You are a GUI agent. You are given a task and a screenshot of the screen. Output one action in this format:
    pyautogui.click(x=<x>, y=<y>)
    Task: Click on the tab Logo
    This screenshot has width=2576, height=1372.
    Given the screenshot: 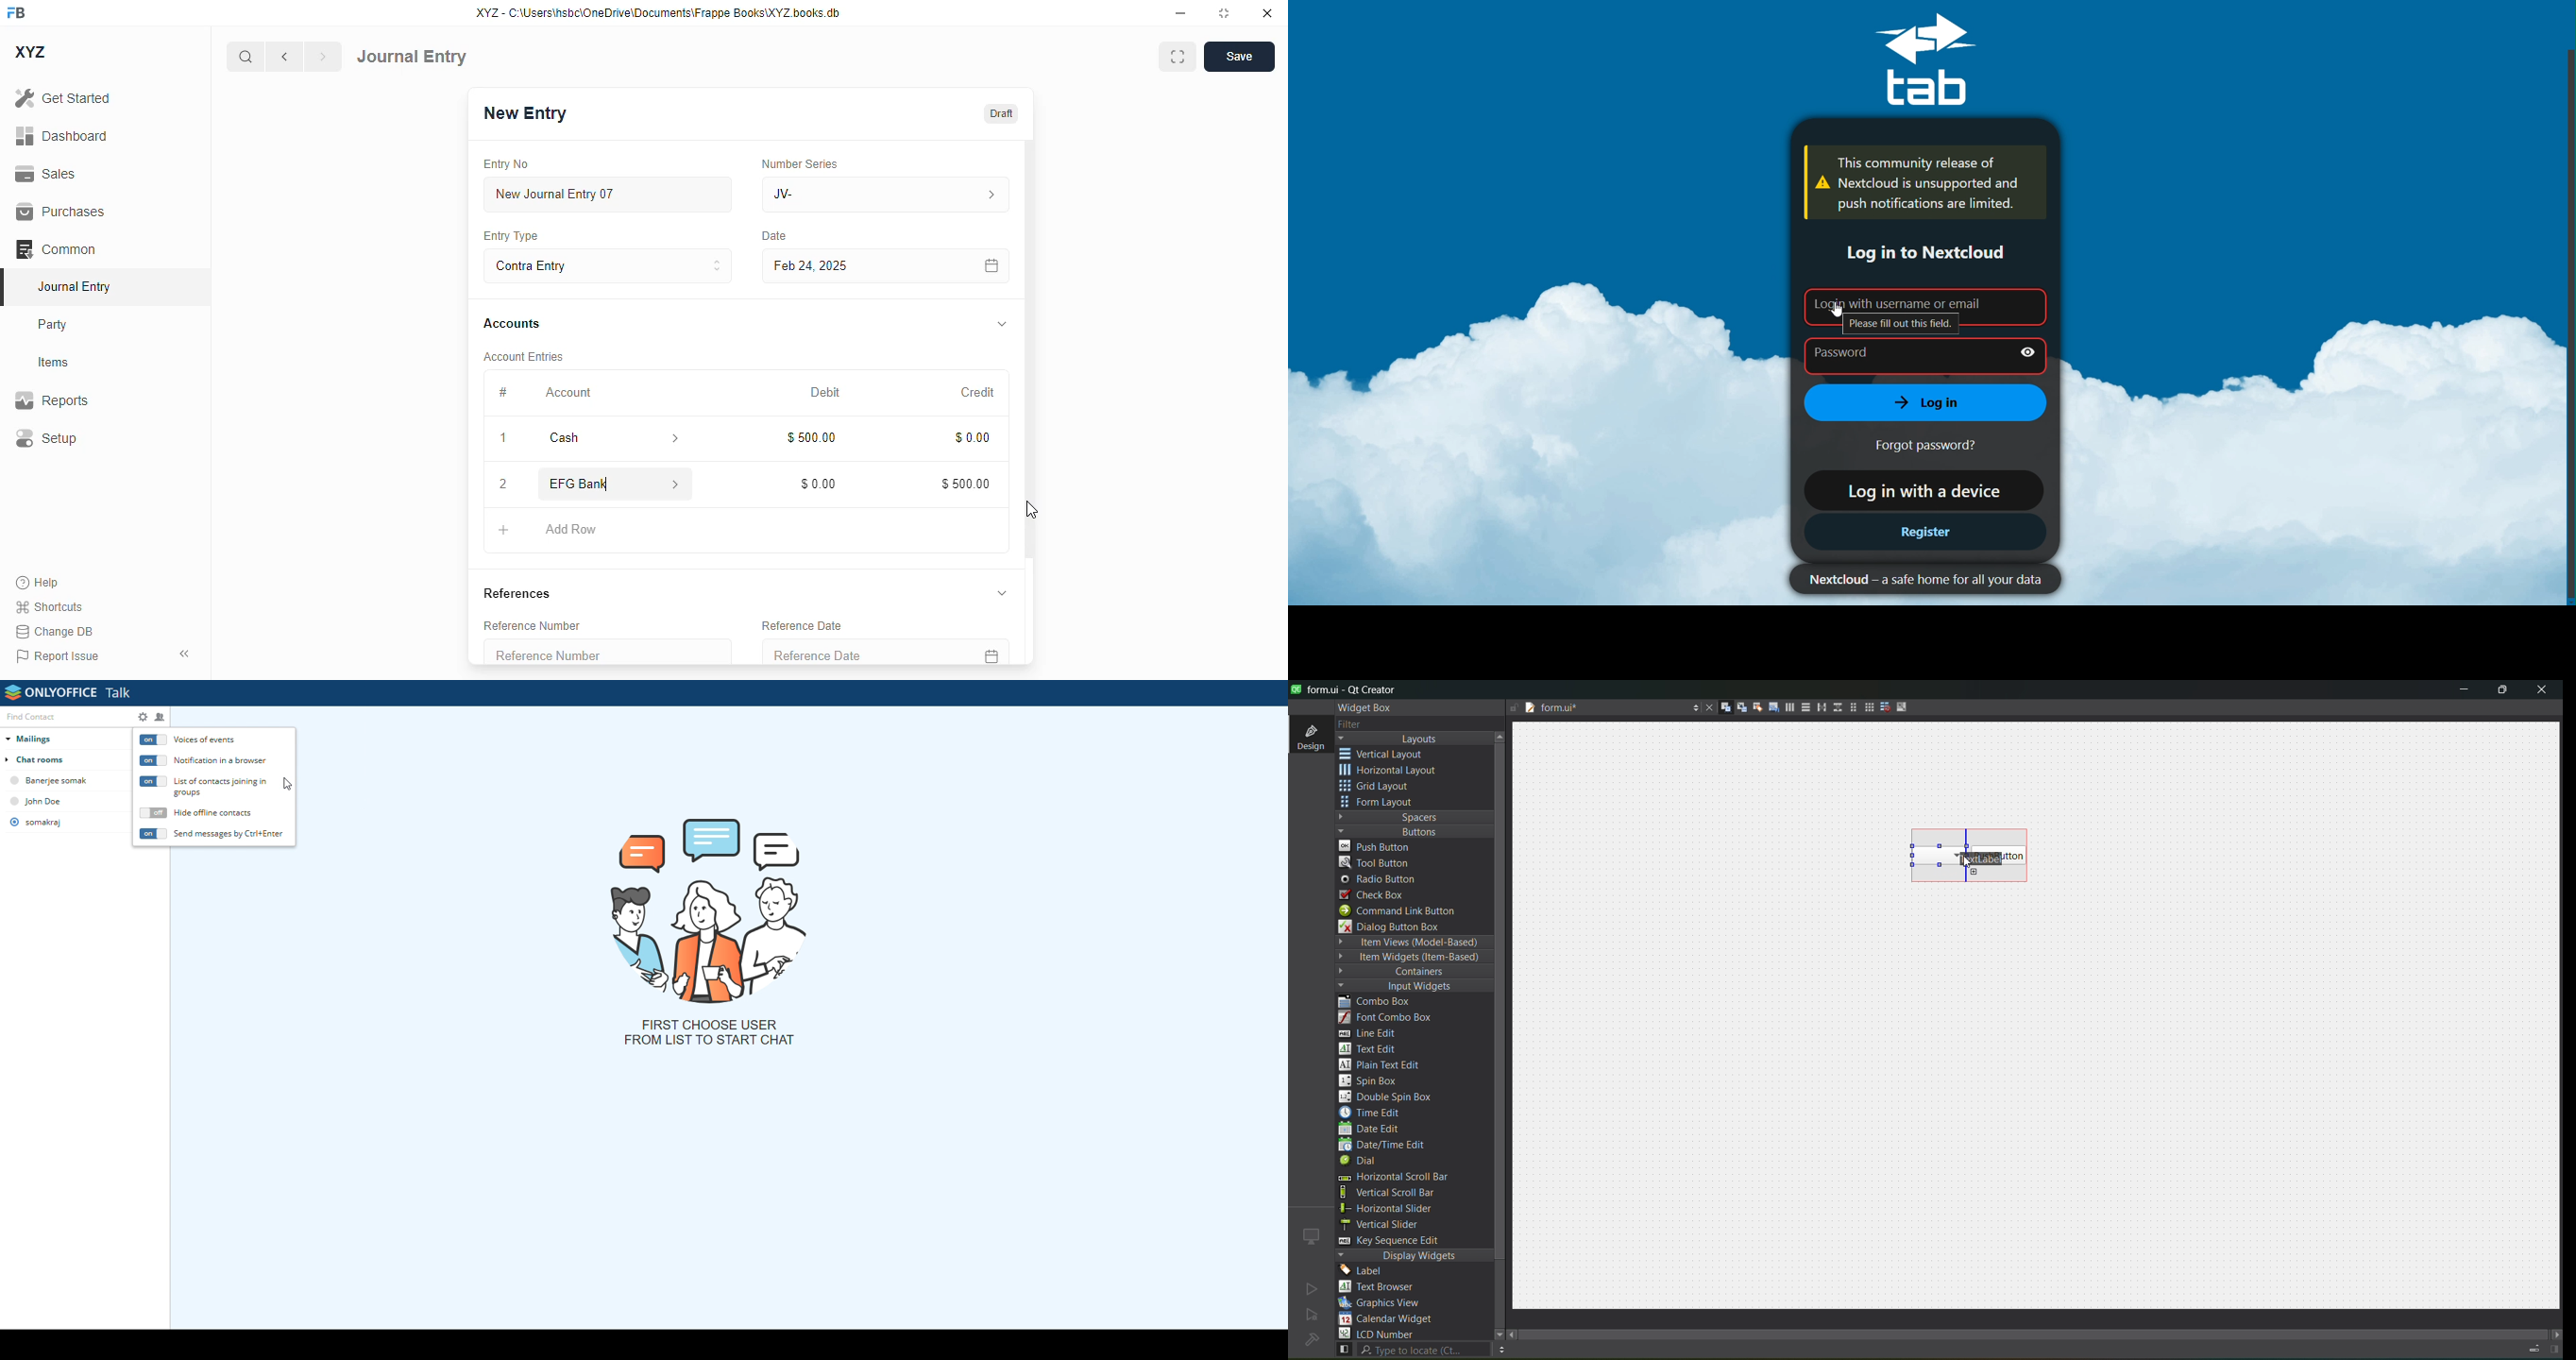 What is the action you would take?
    pyautogui.click(x=1941, y=60)
    